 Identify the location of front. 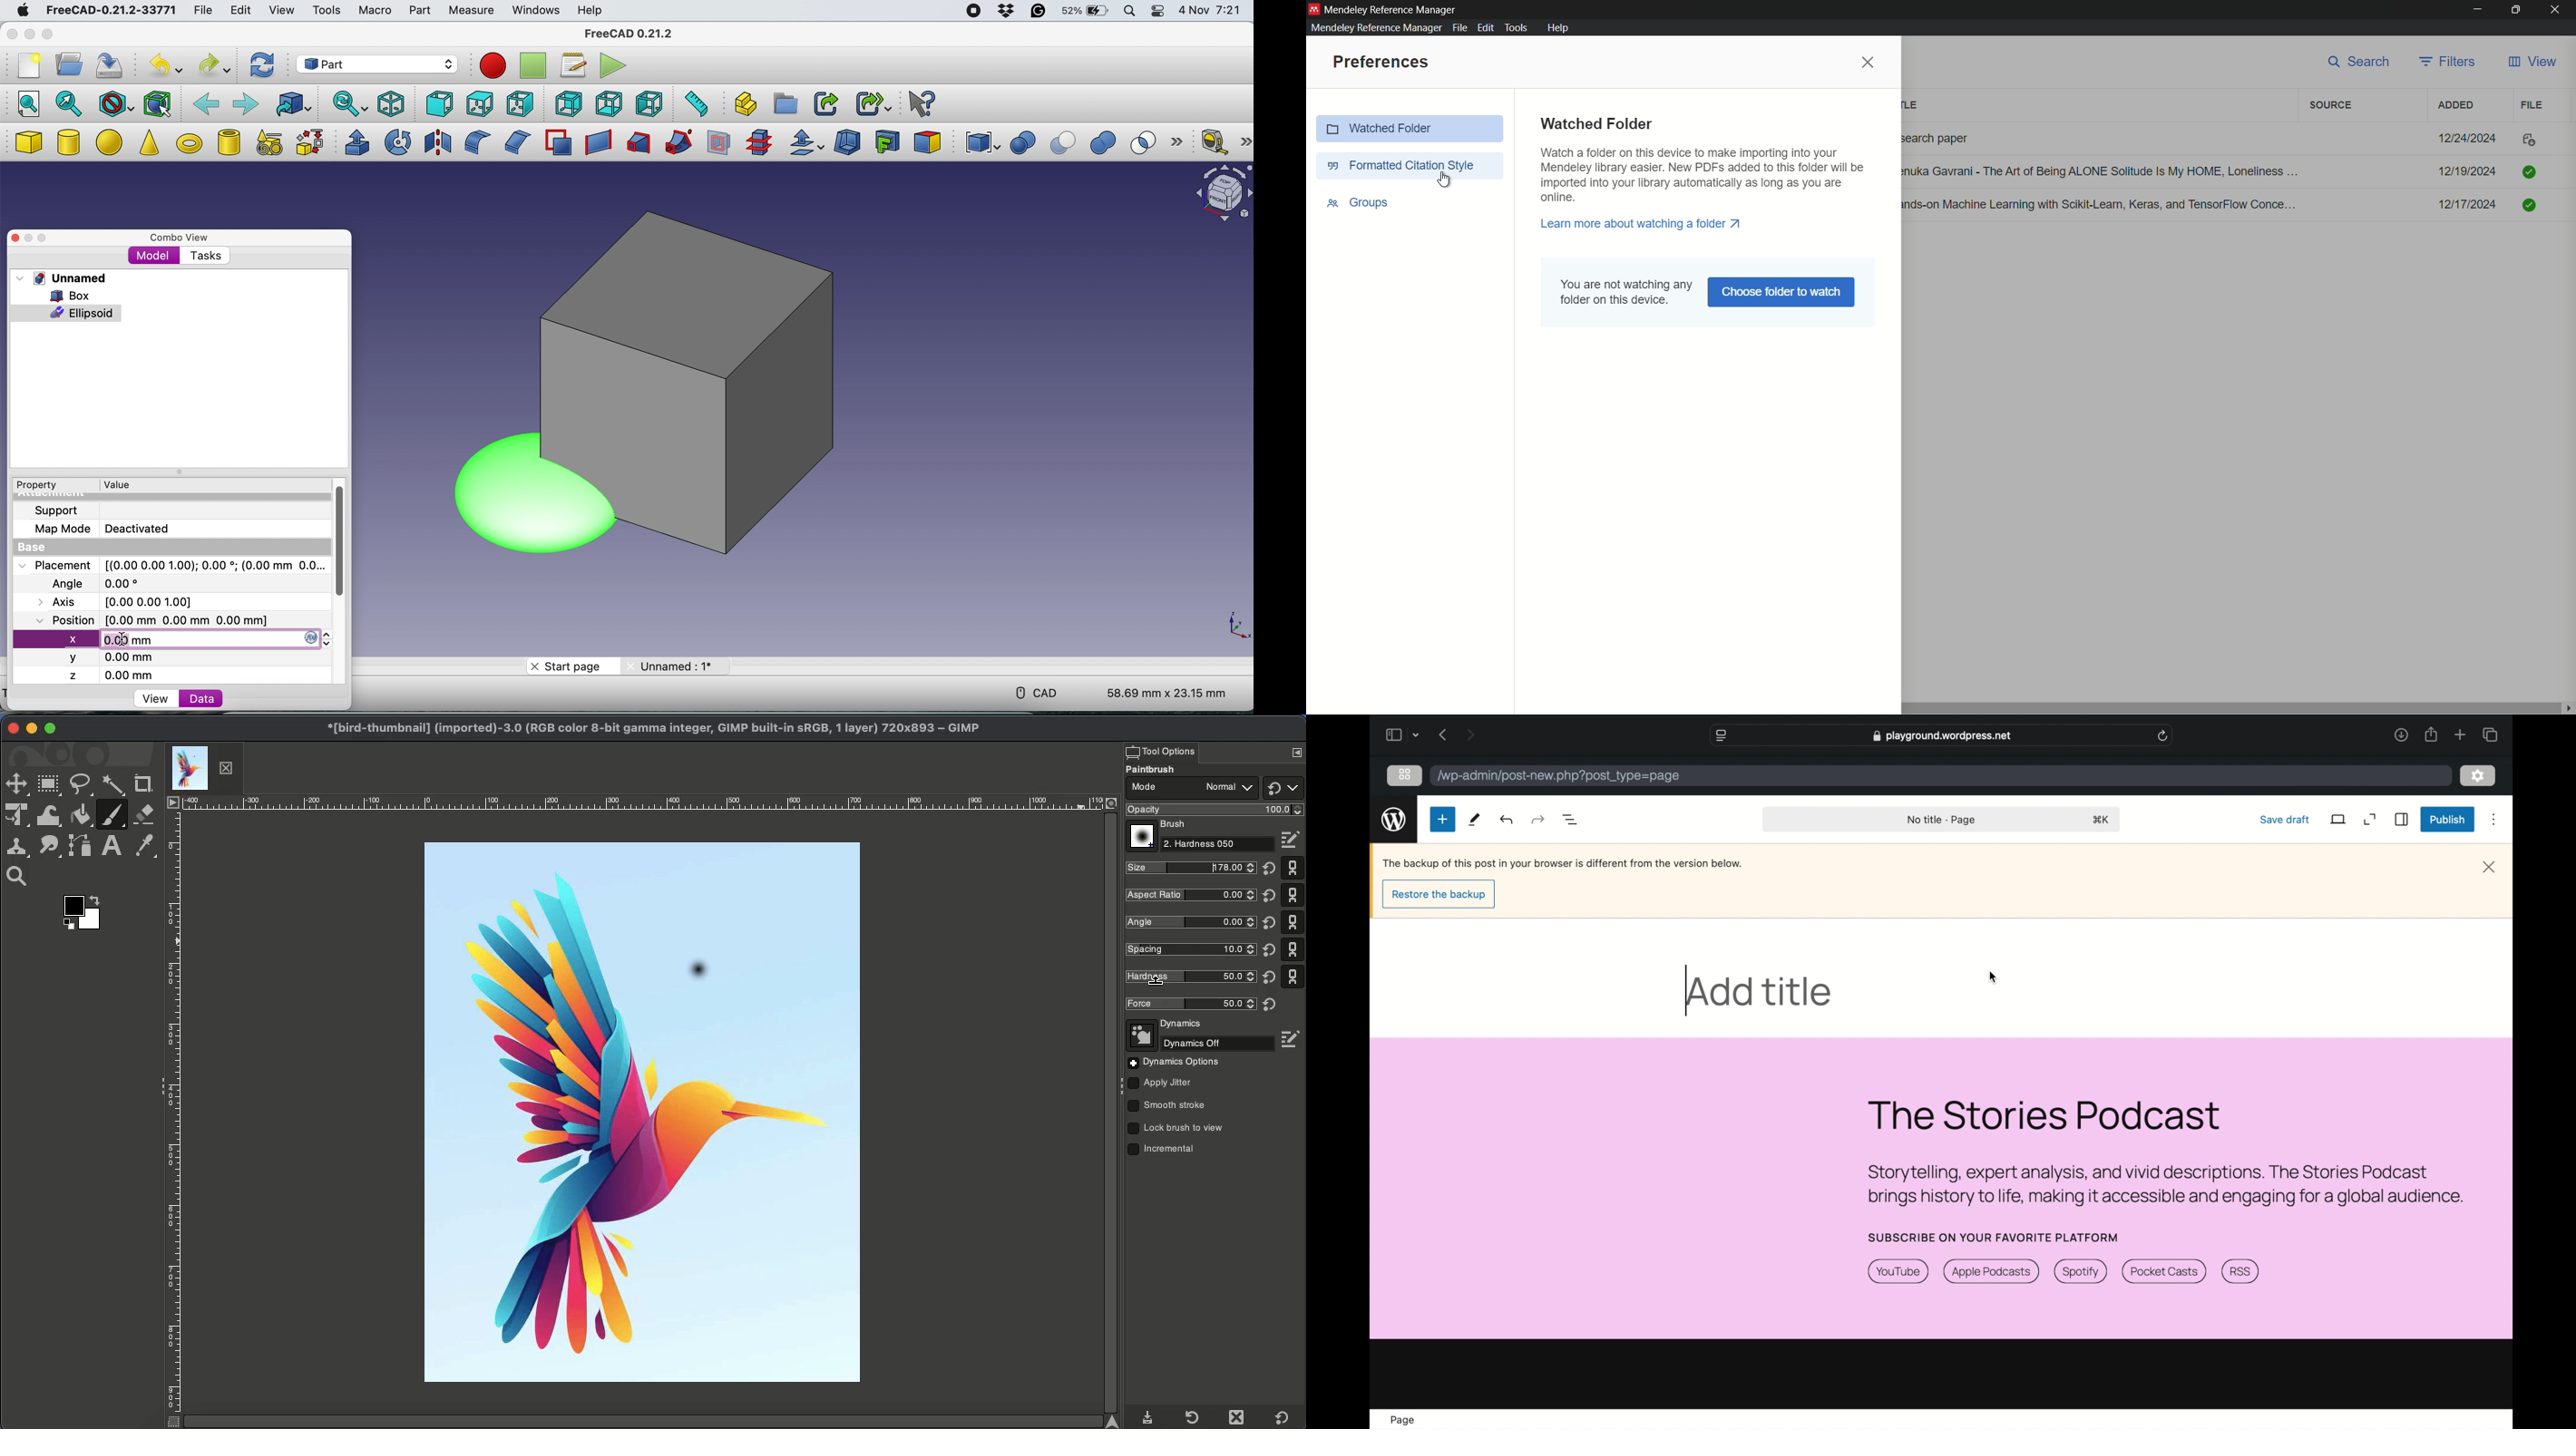
(437, 104).